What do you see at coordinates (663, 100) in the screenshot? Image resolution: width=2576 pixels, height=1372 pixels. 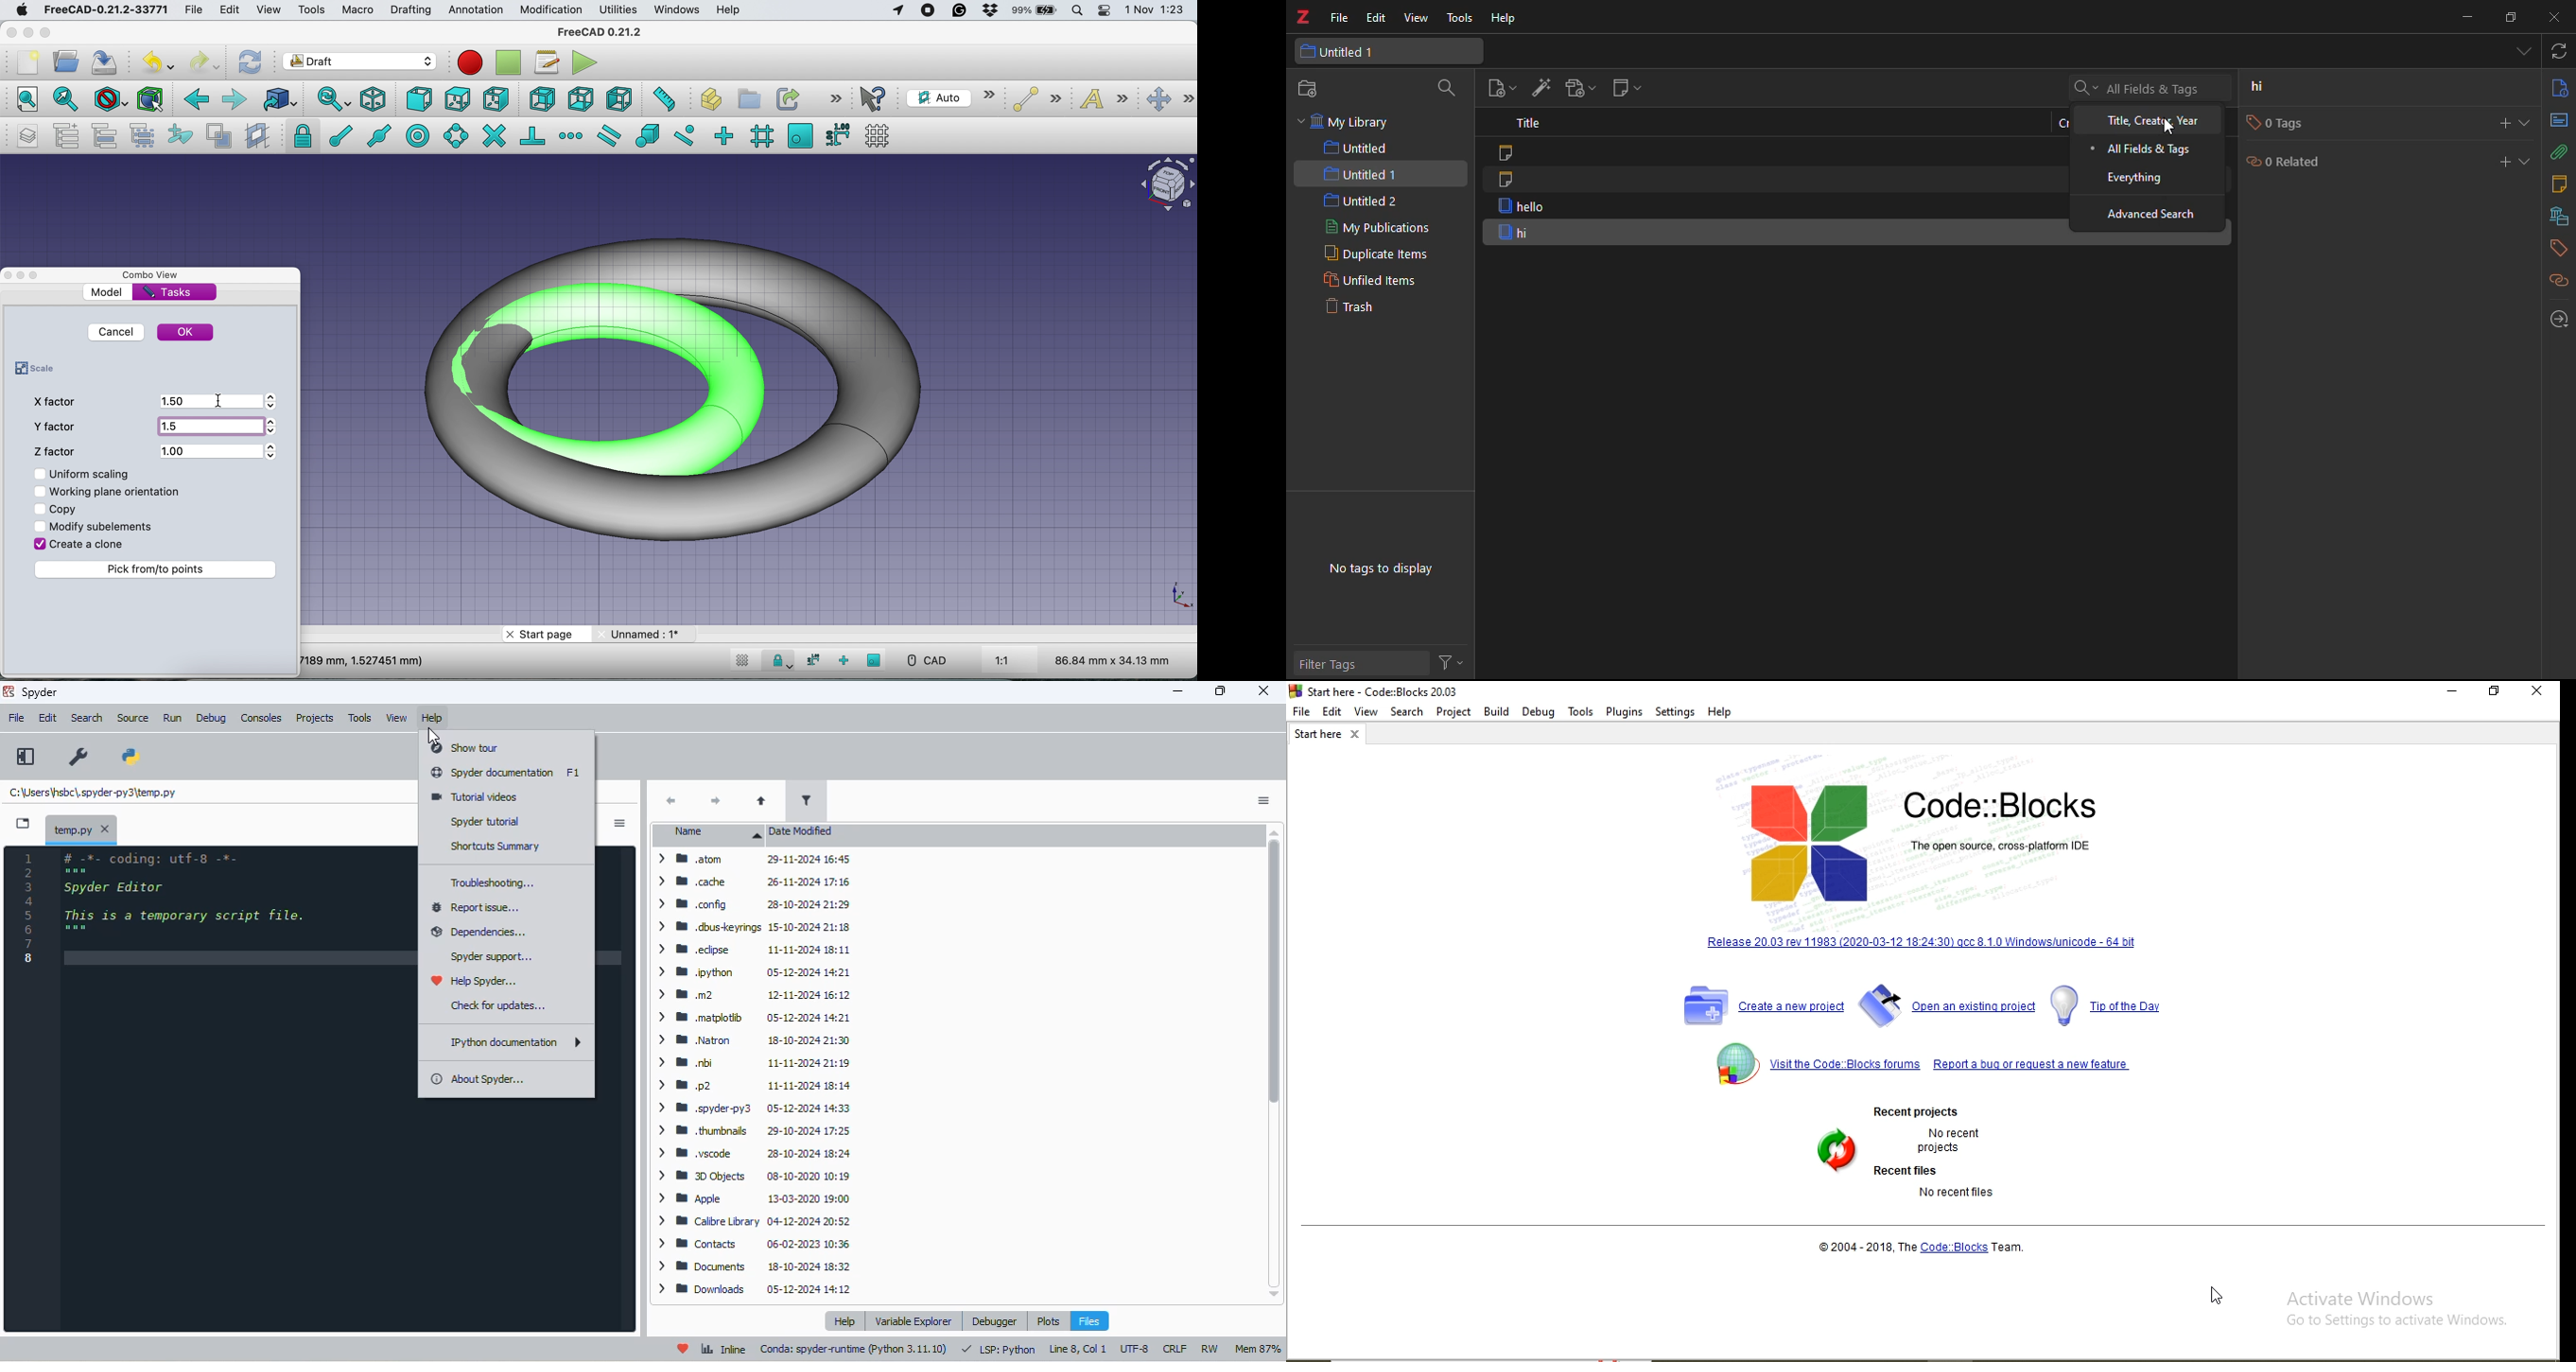 I see `measure distance` at bounding box center [663, 100].